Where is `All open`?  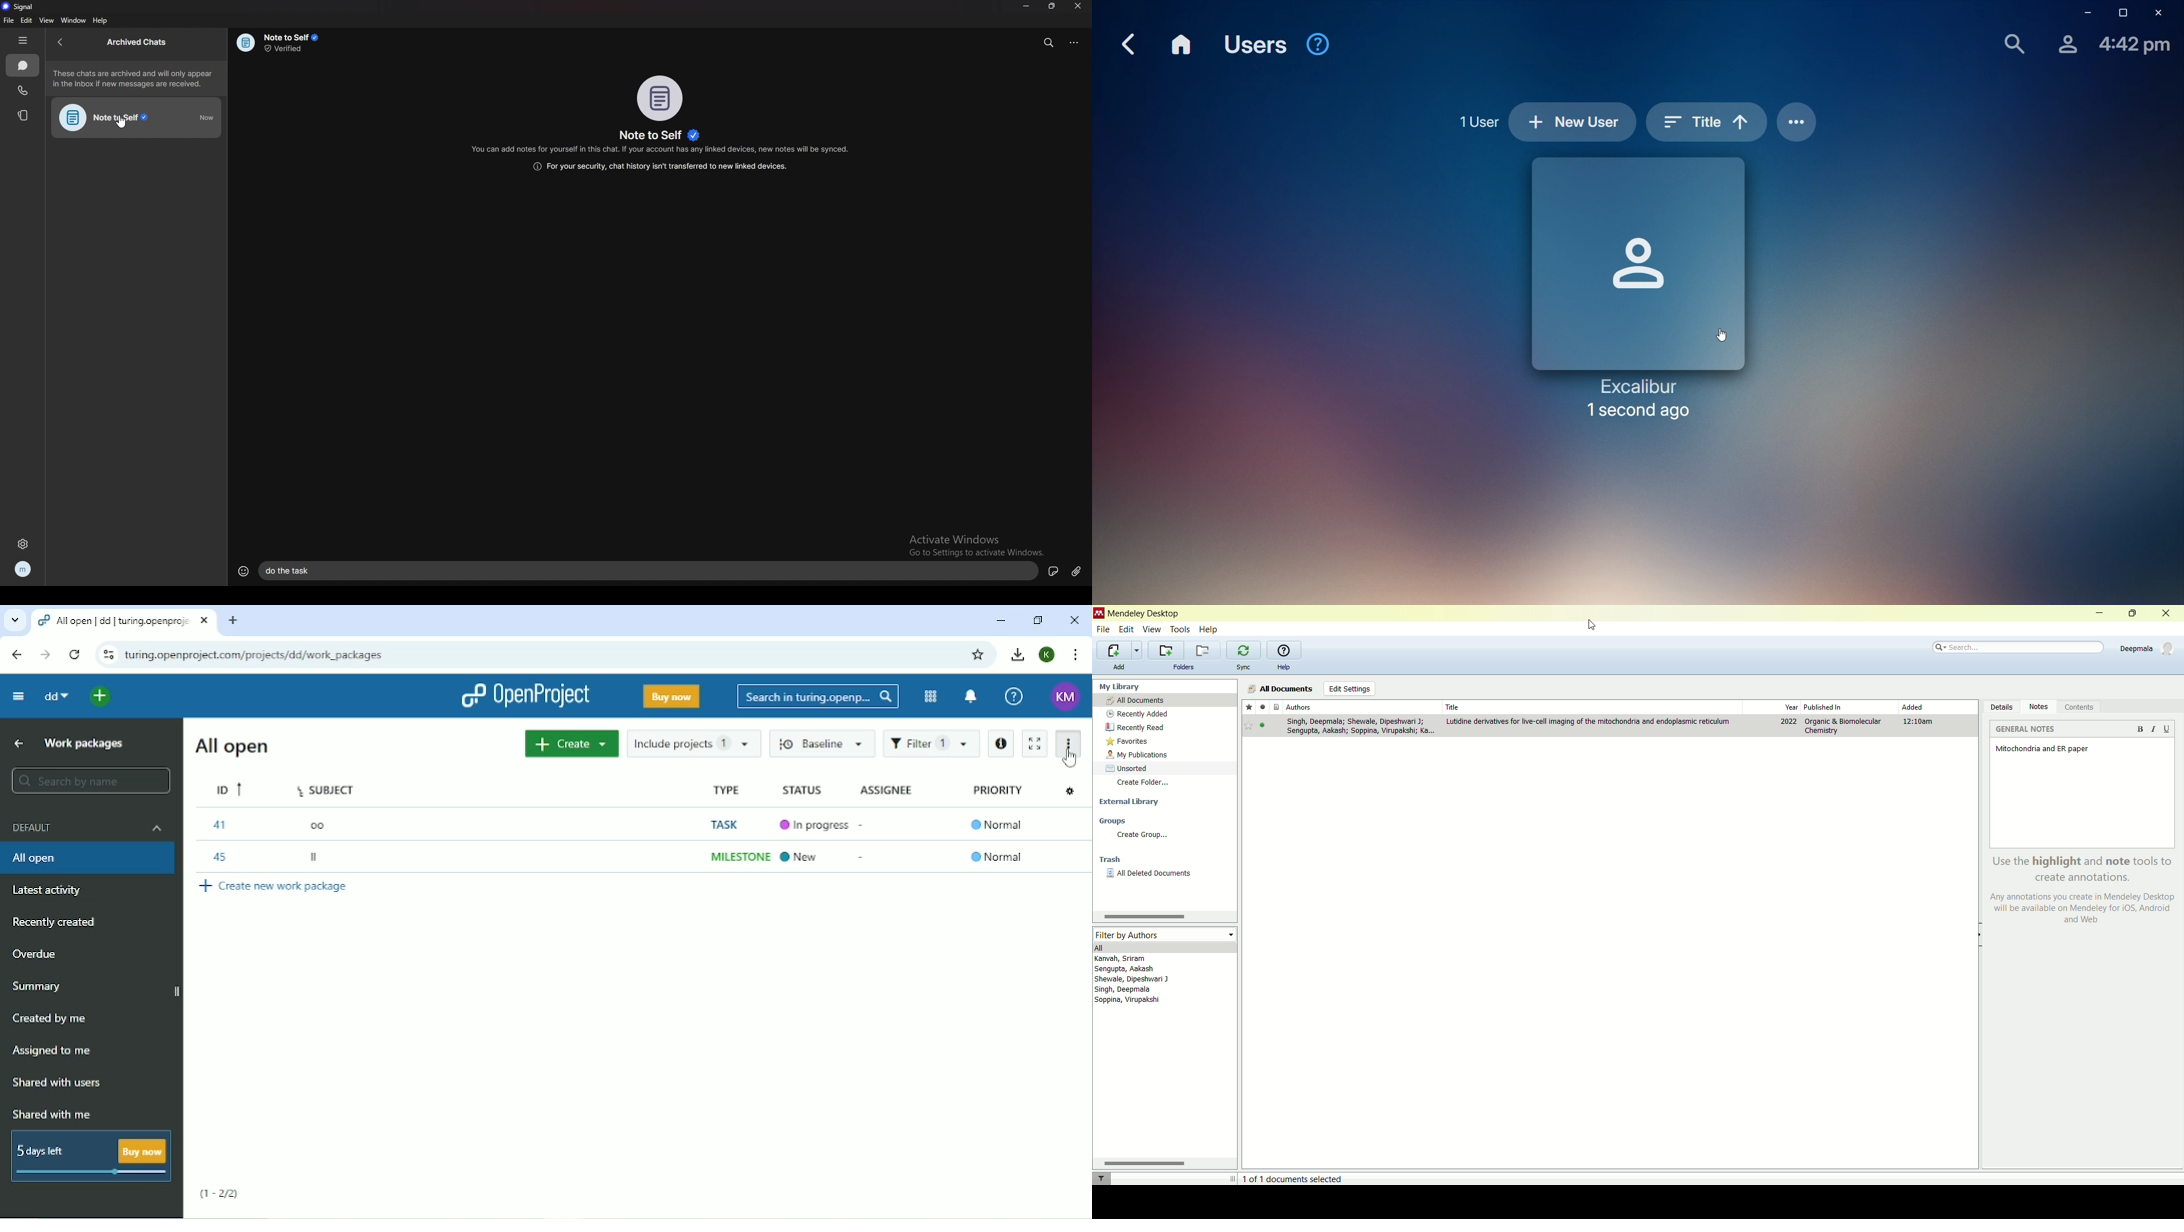 All open is located at coordinates (88, 858).